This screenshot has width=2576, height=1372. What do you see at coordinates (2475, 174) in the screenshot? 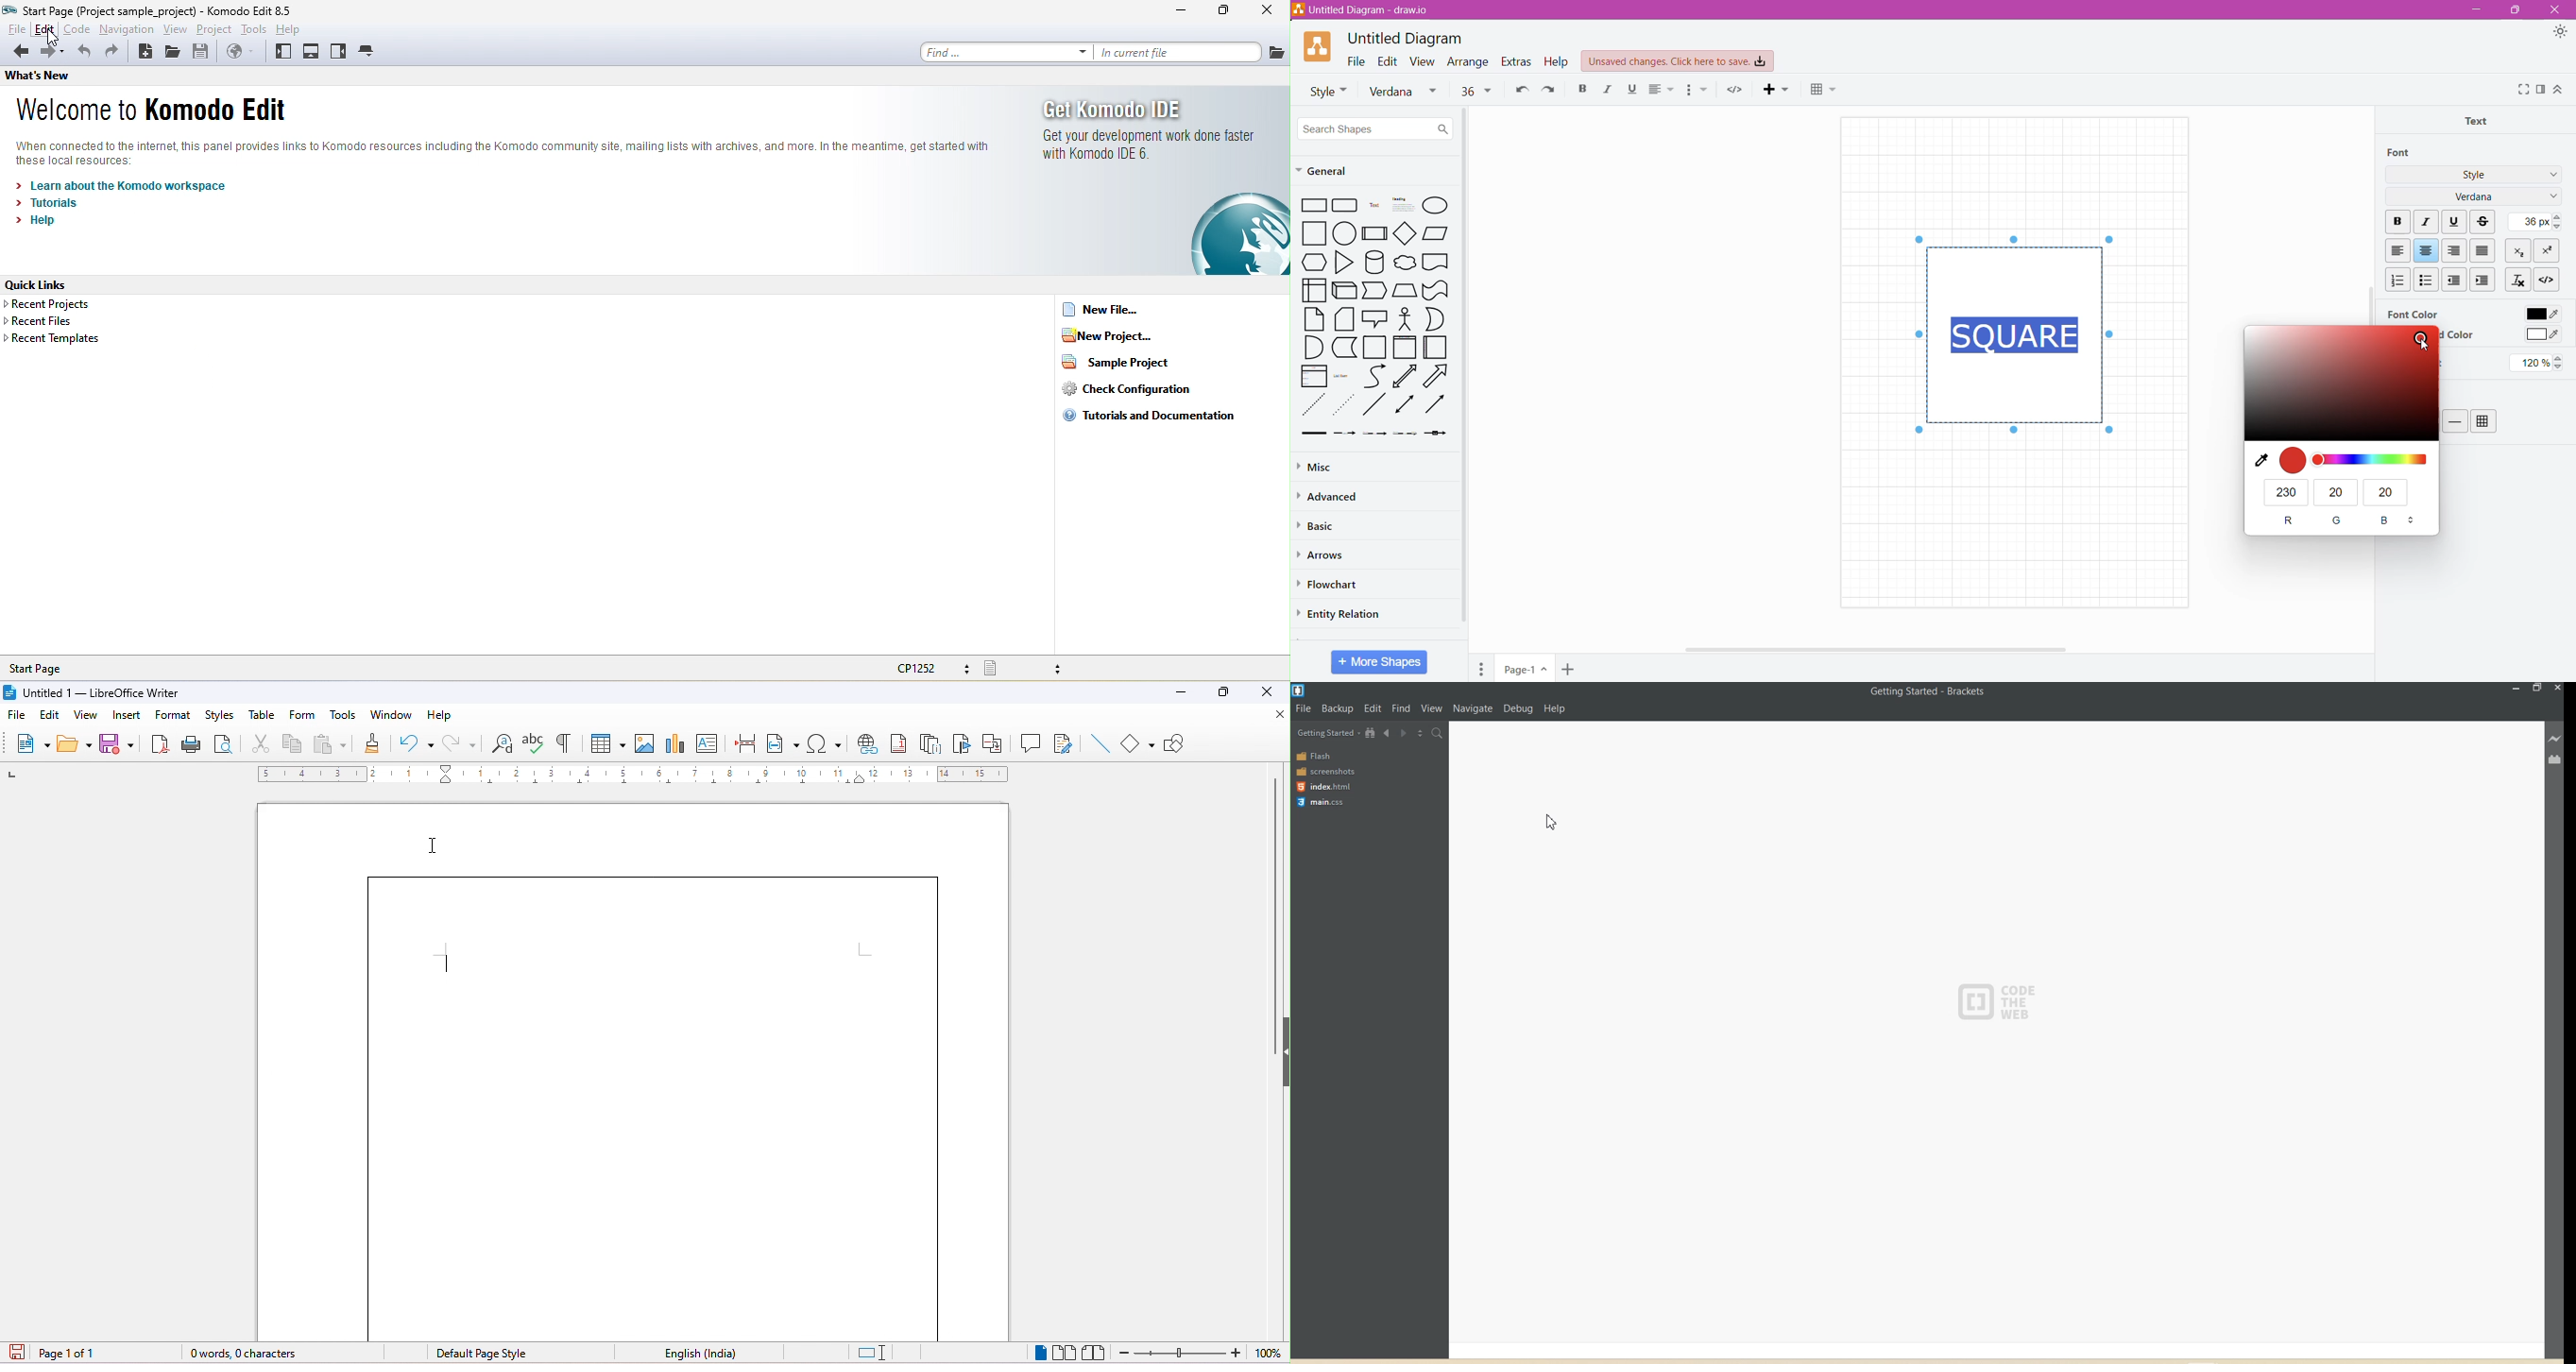
I see `Style` at bounding box center [2475, 174].